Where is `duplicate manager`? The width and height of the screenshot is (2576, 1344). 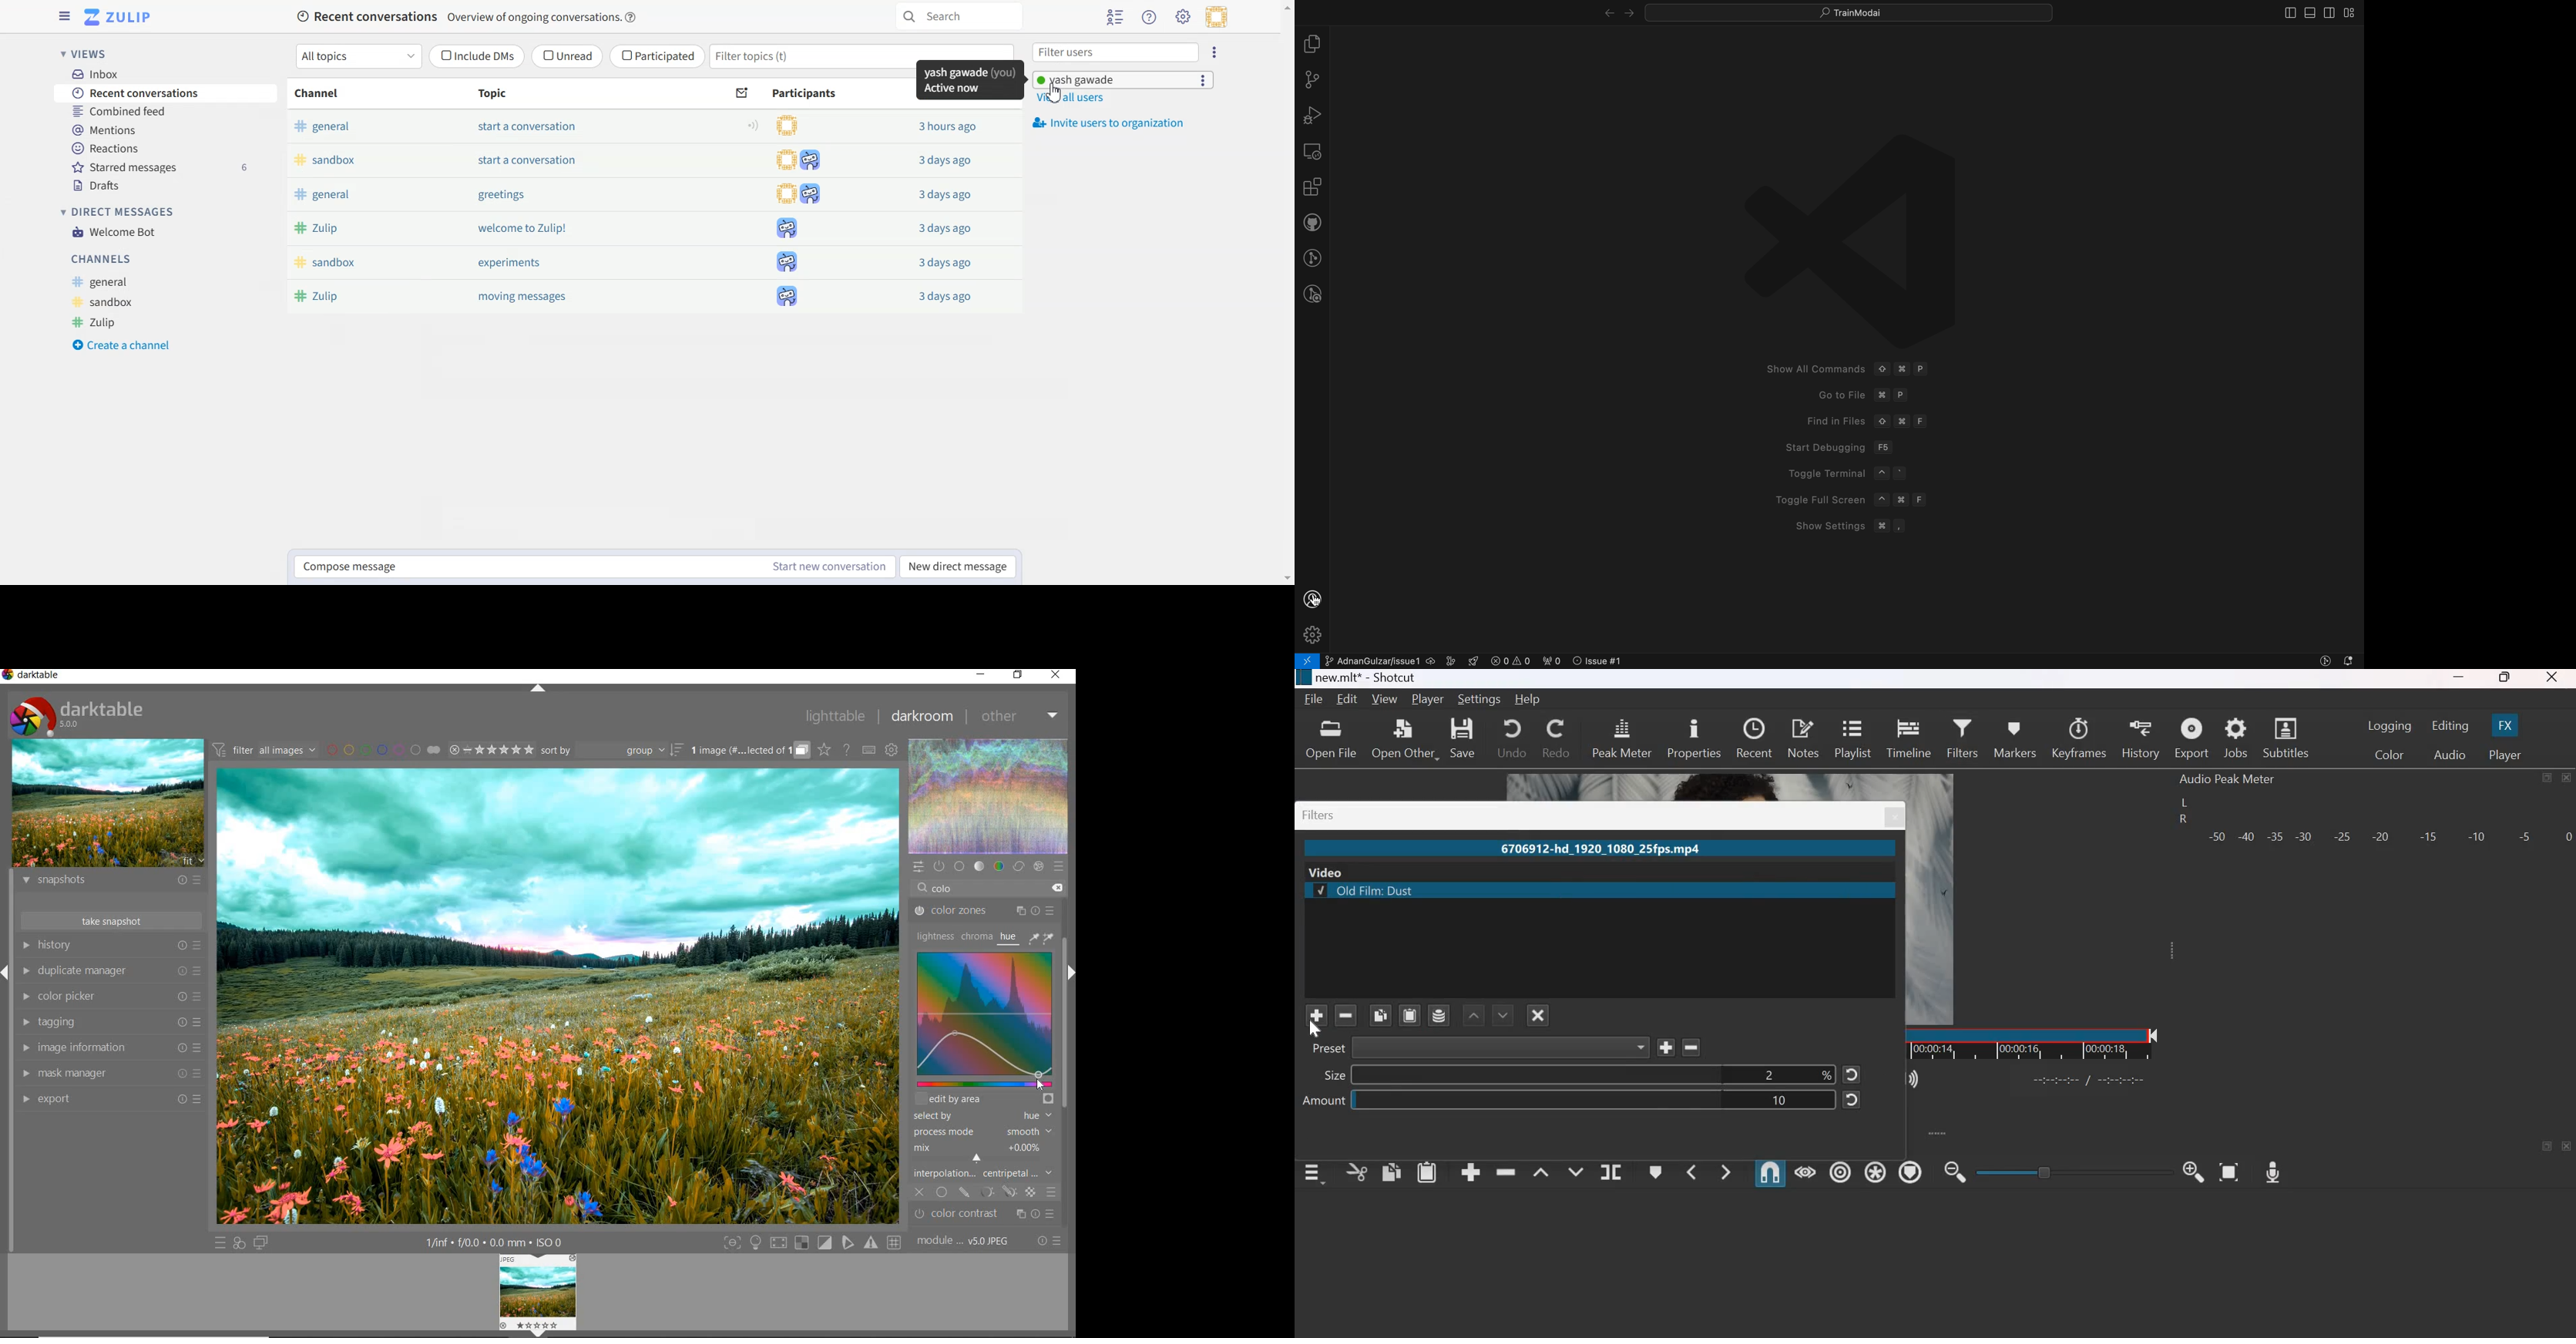 duplicate manager is located at coordinates (113, 972).